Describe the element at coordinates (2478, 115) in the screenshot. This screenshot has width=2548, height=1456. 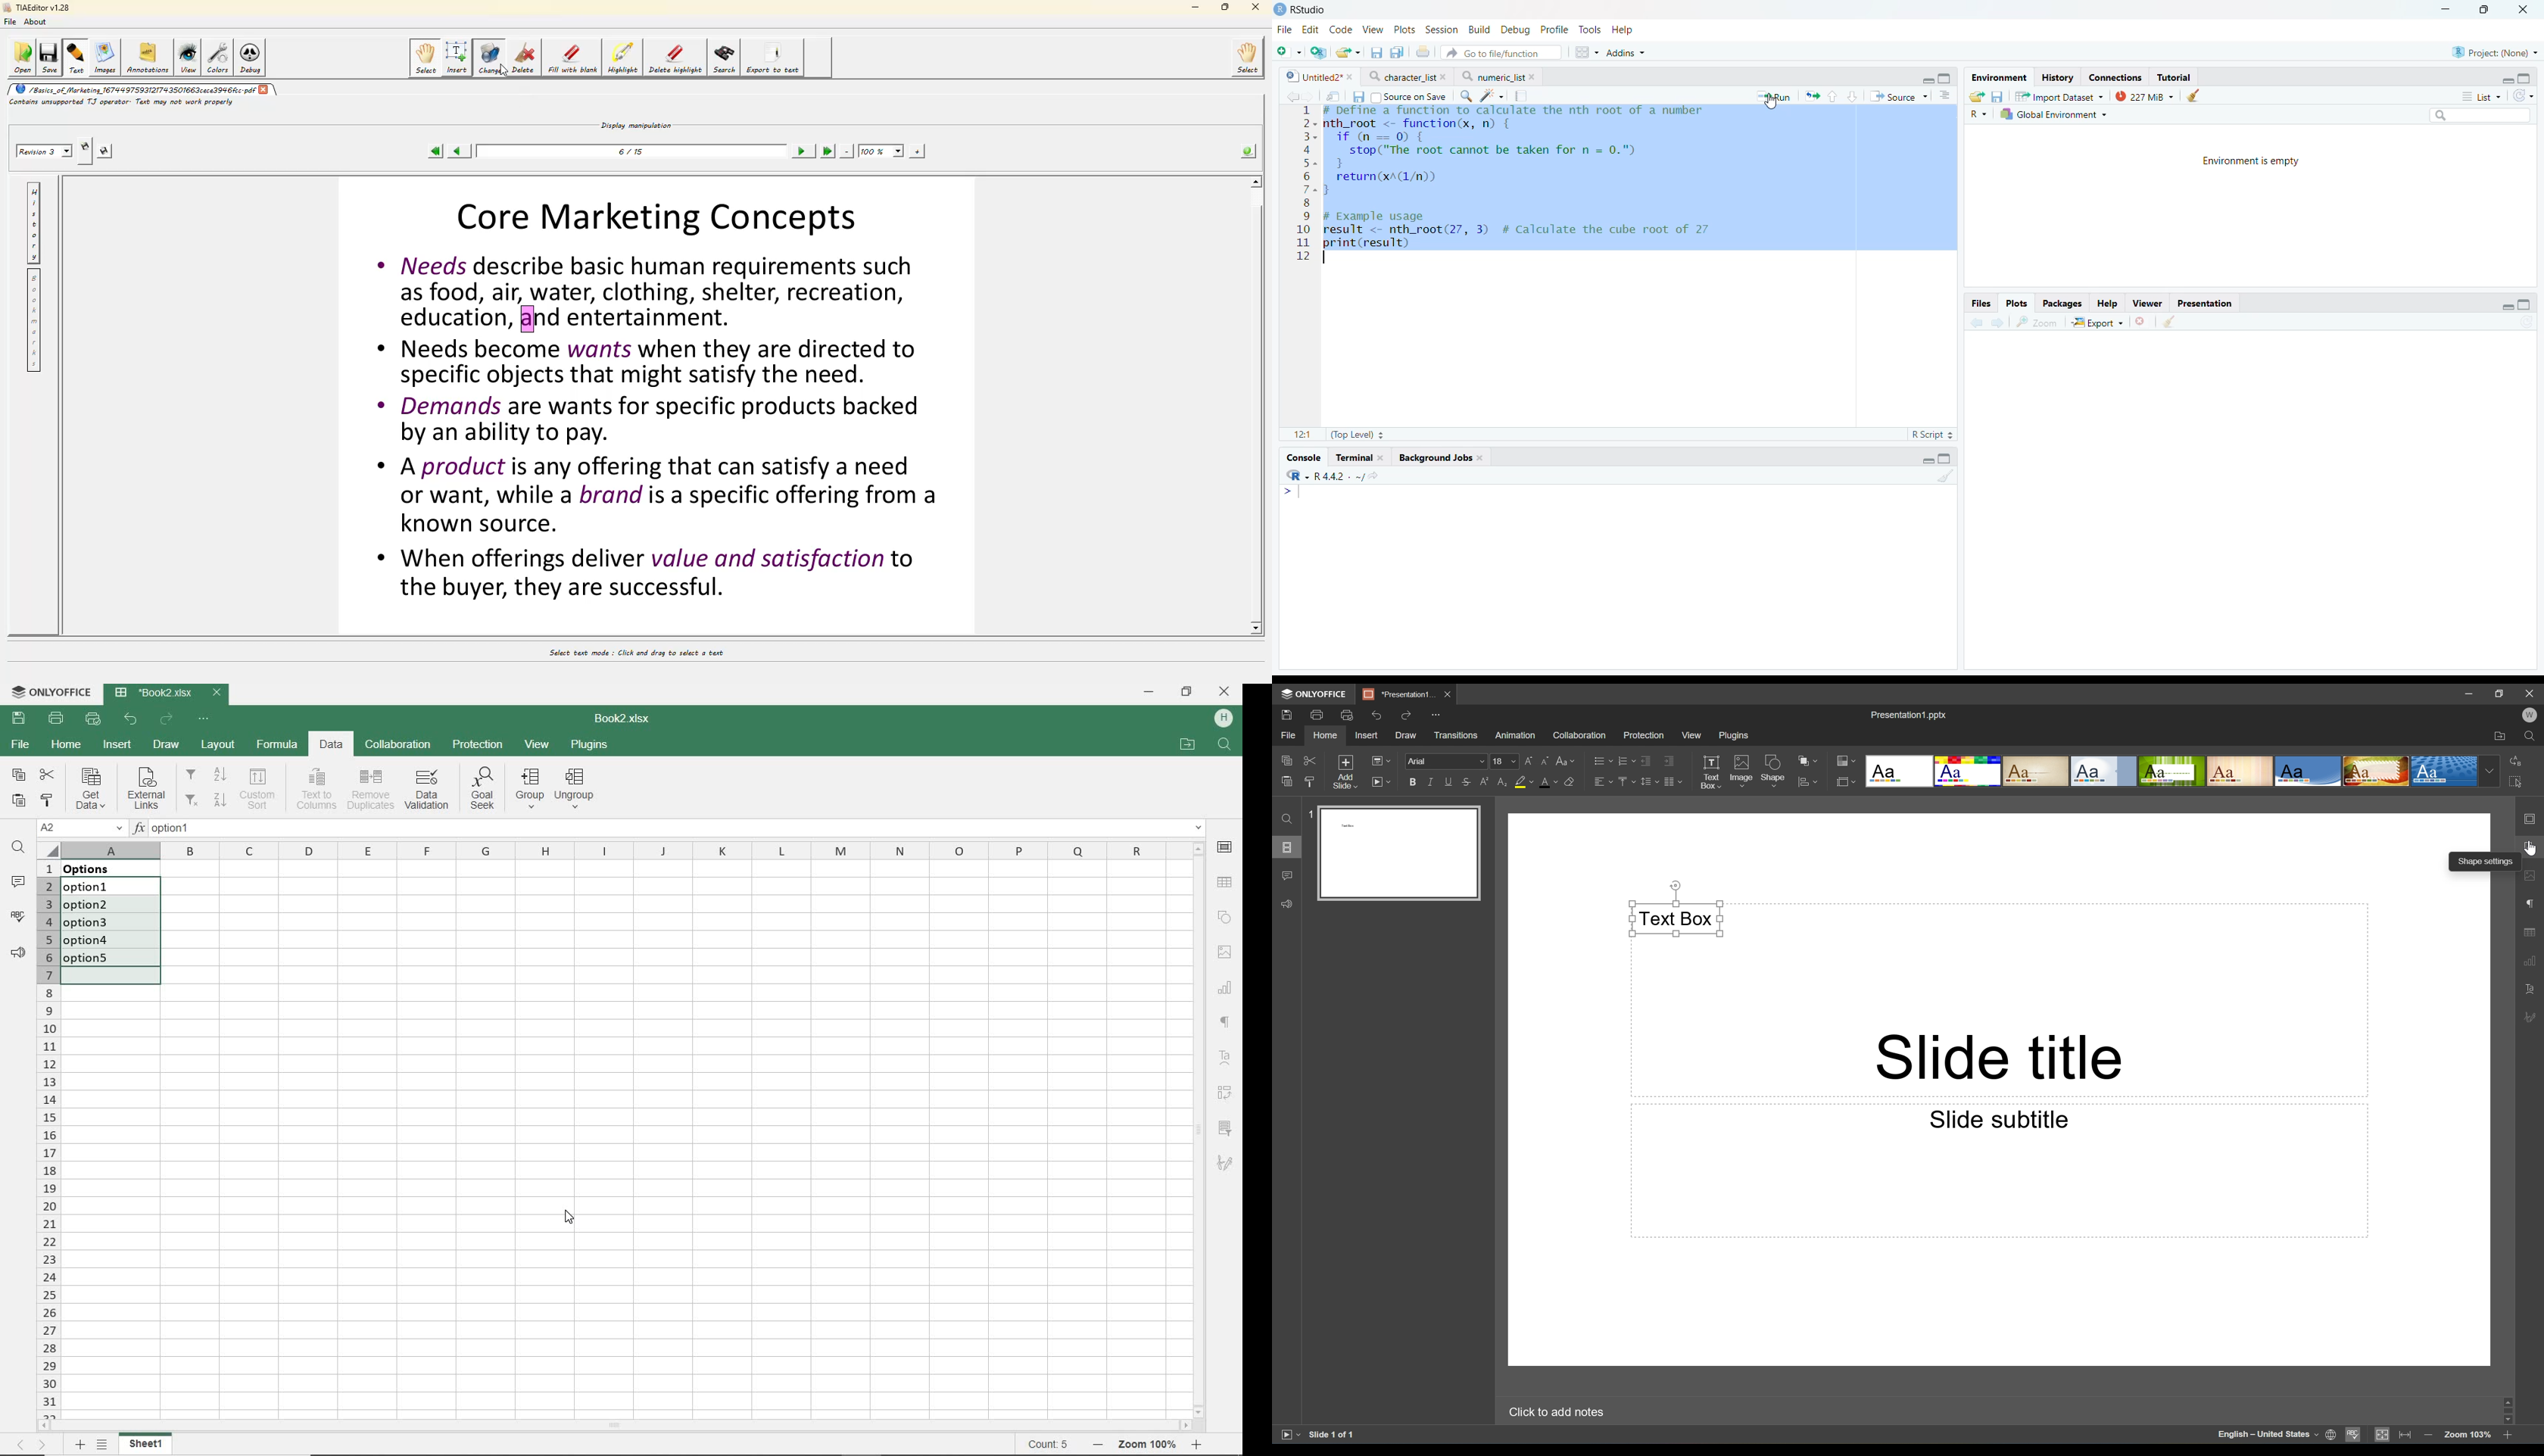
I see `Search` at that location.